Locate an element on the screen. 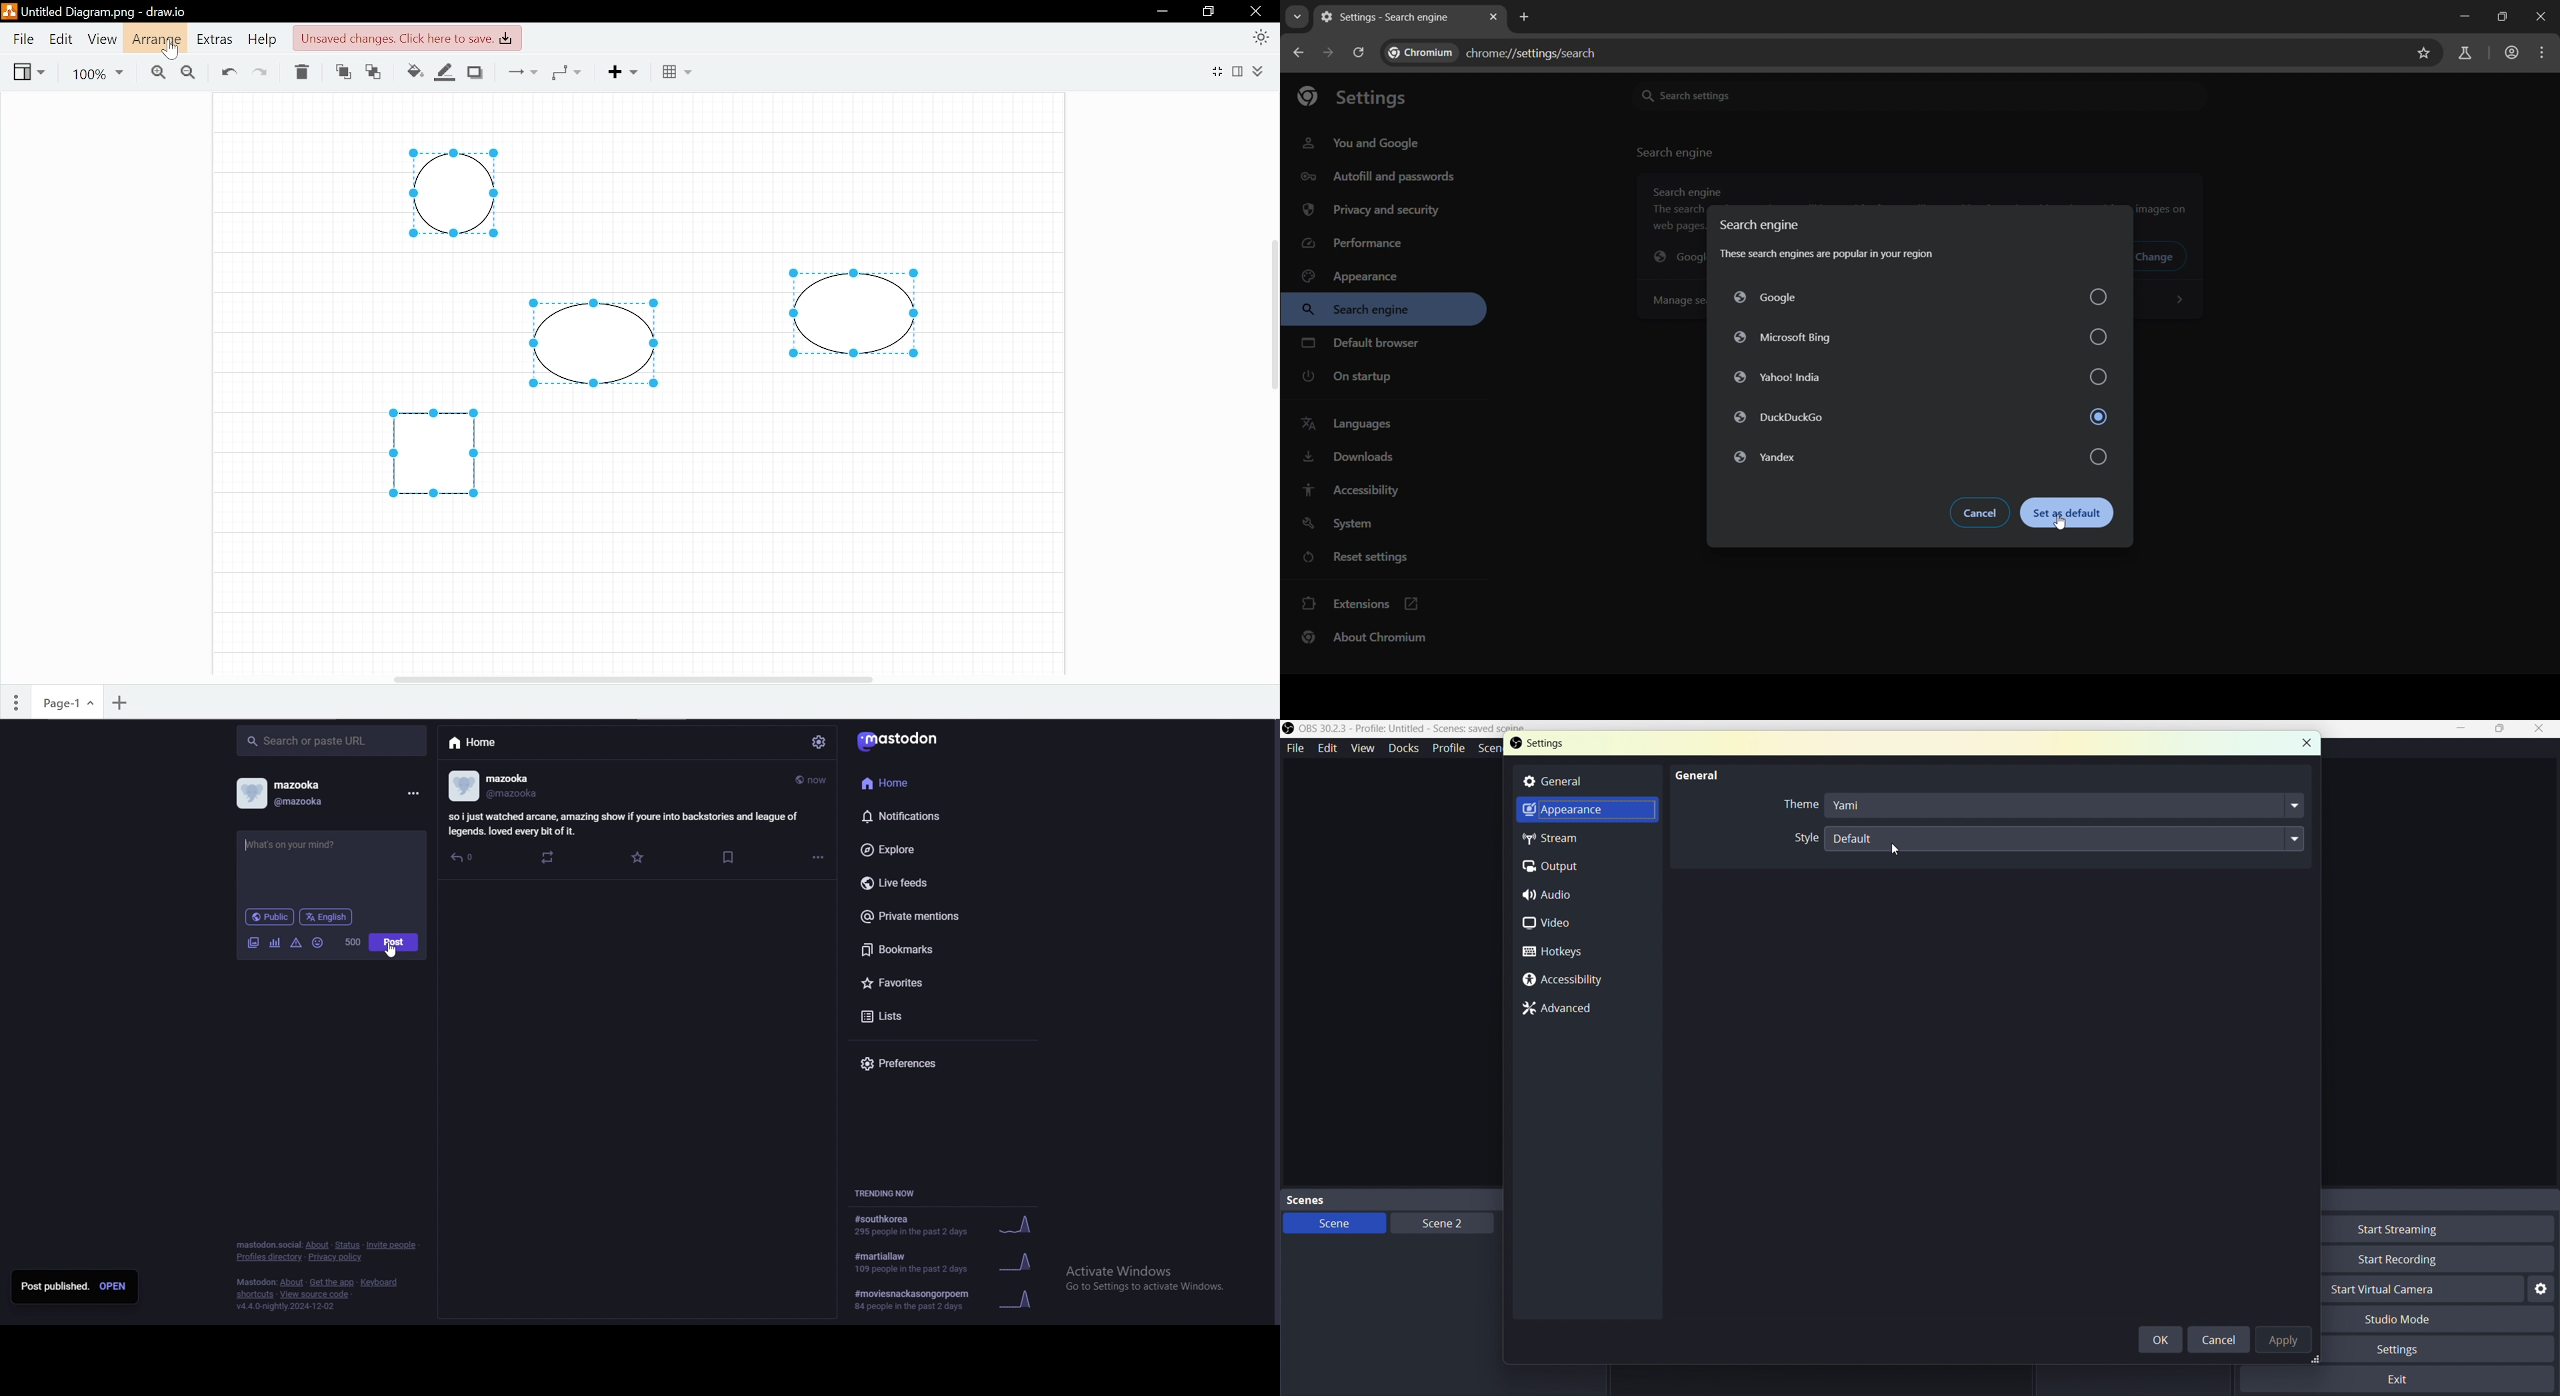  Apply is located at coordinates (2286, 1342).